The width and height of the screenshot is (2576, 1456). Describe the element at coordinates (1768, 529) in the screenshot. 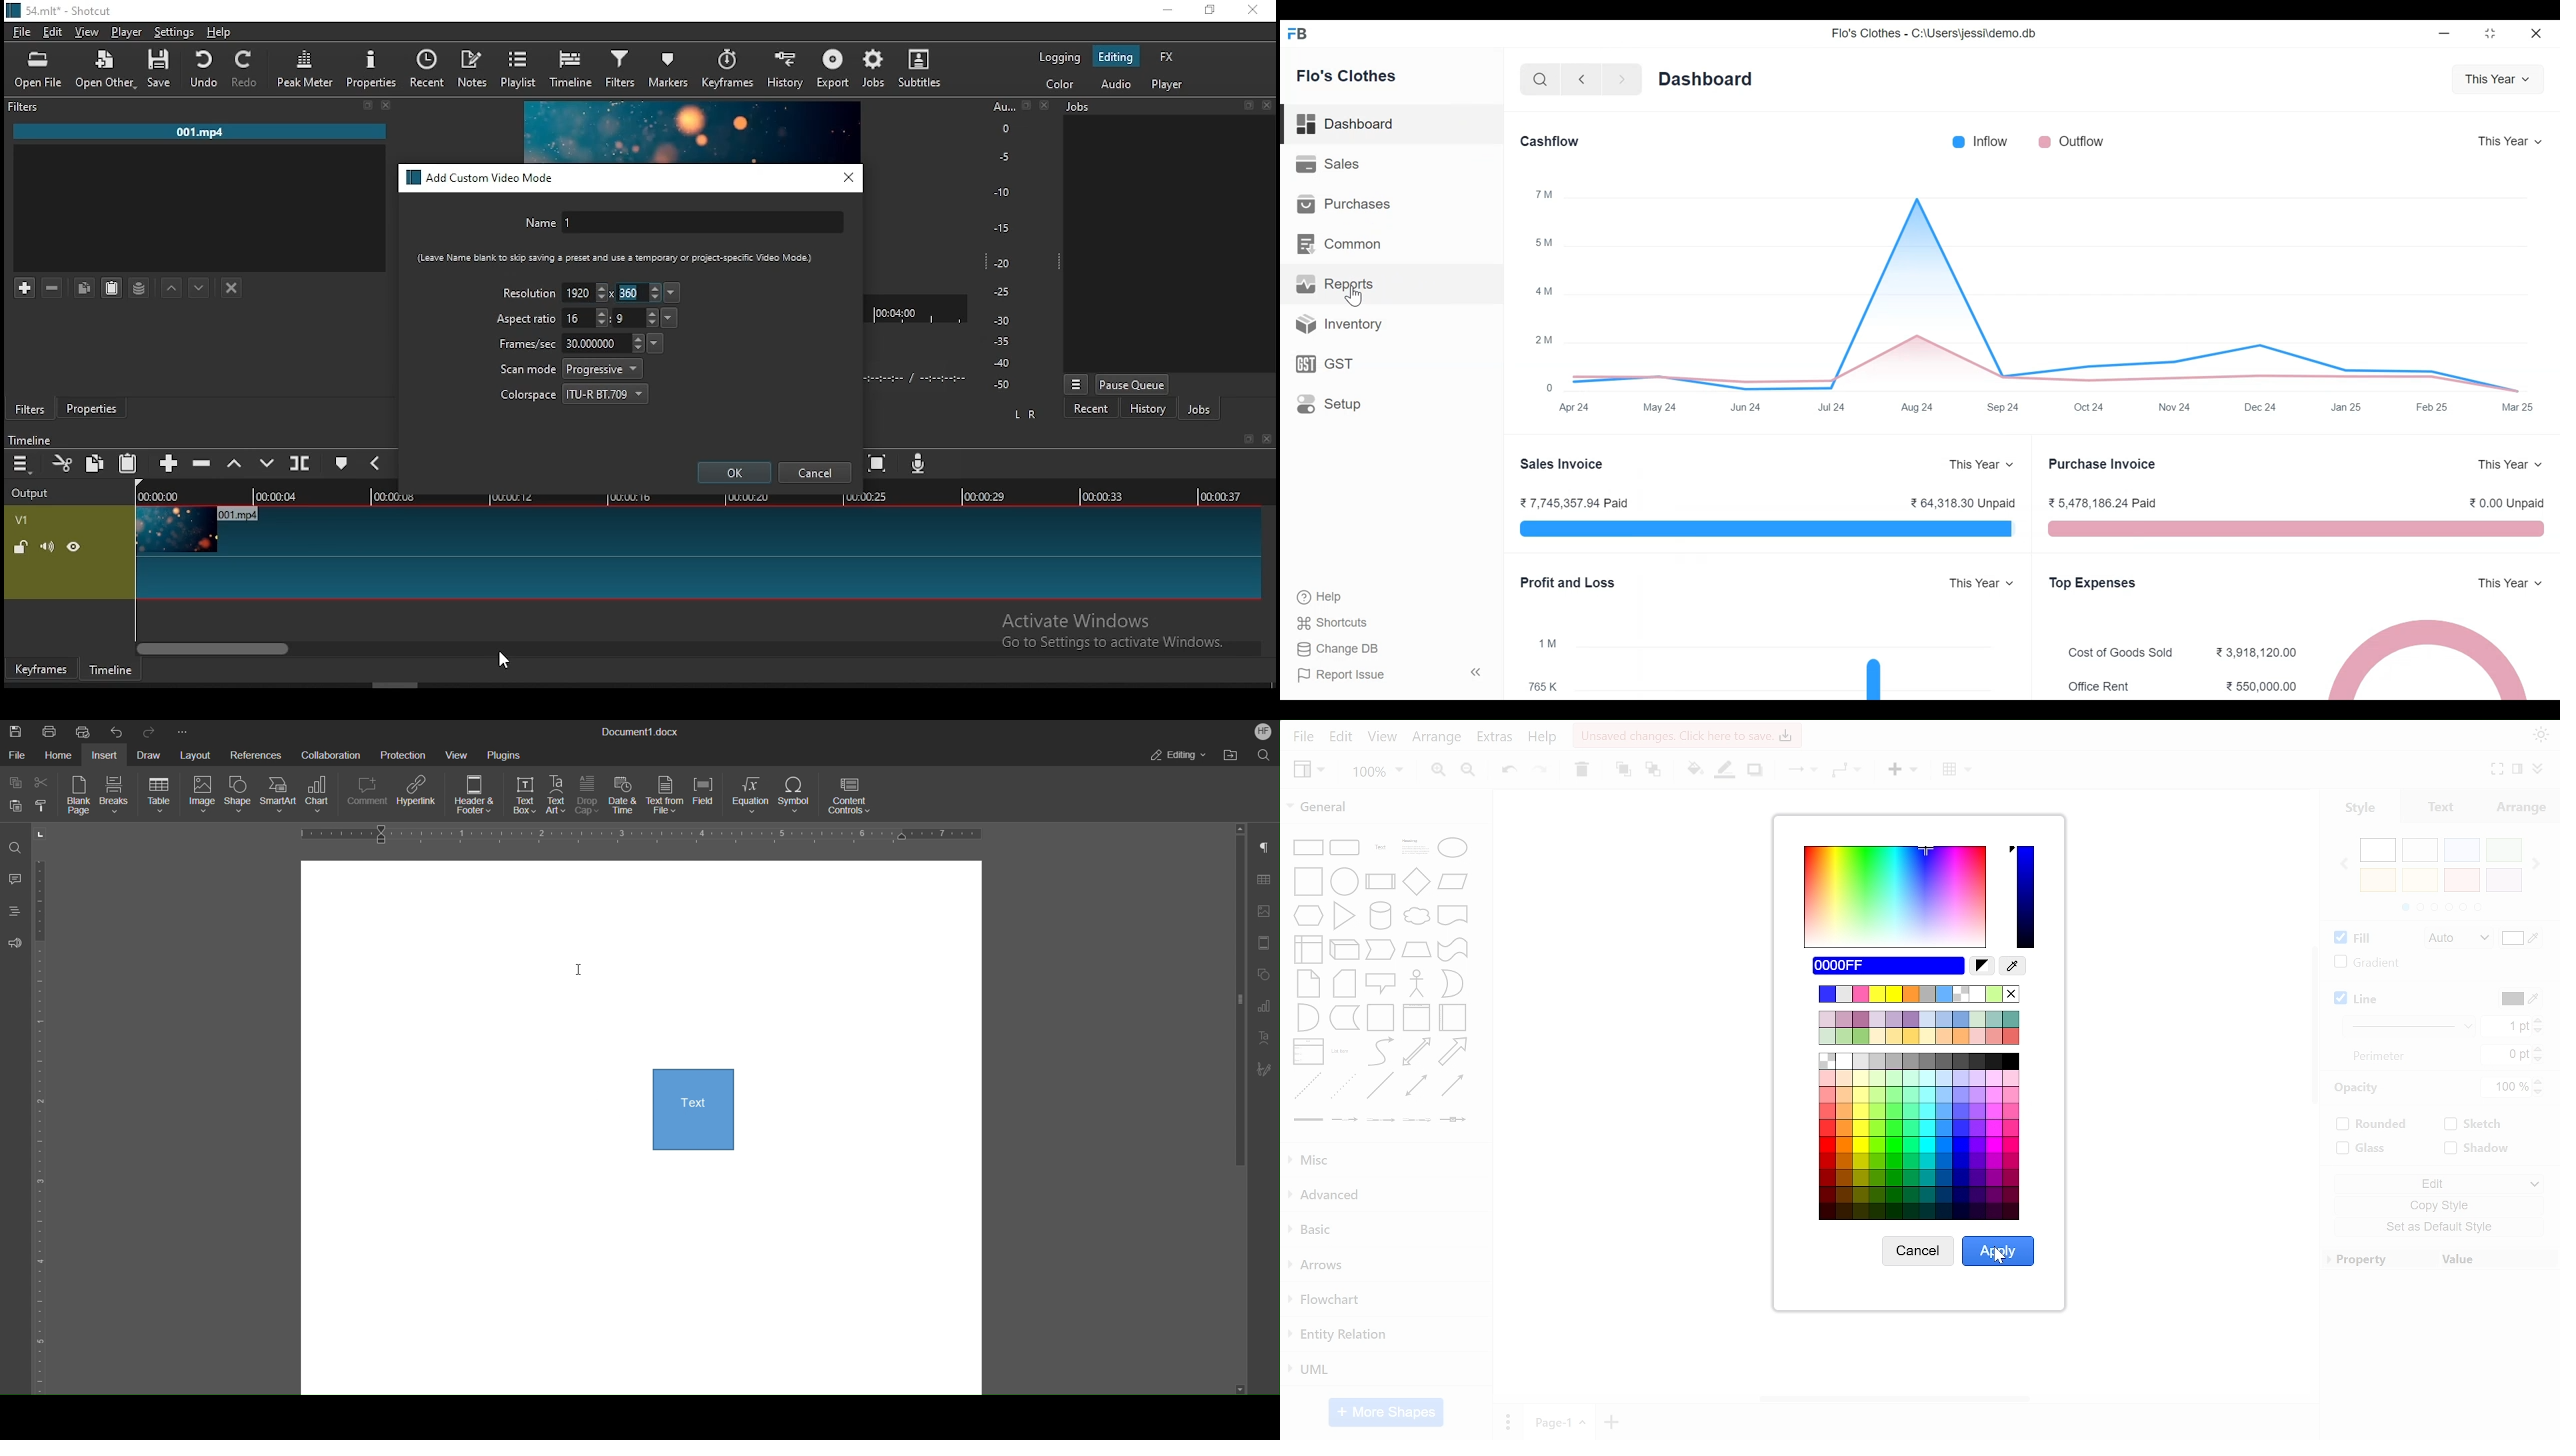

I see `visual representation of paid over unpaid amount ` at that location.